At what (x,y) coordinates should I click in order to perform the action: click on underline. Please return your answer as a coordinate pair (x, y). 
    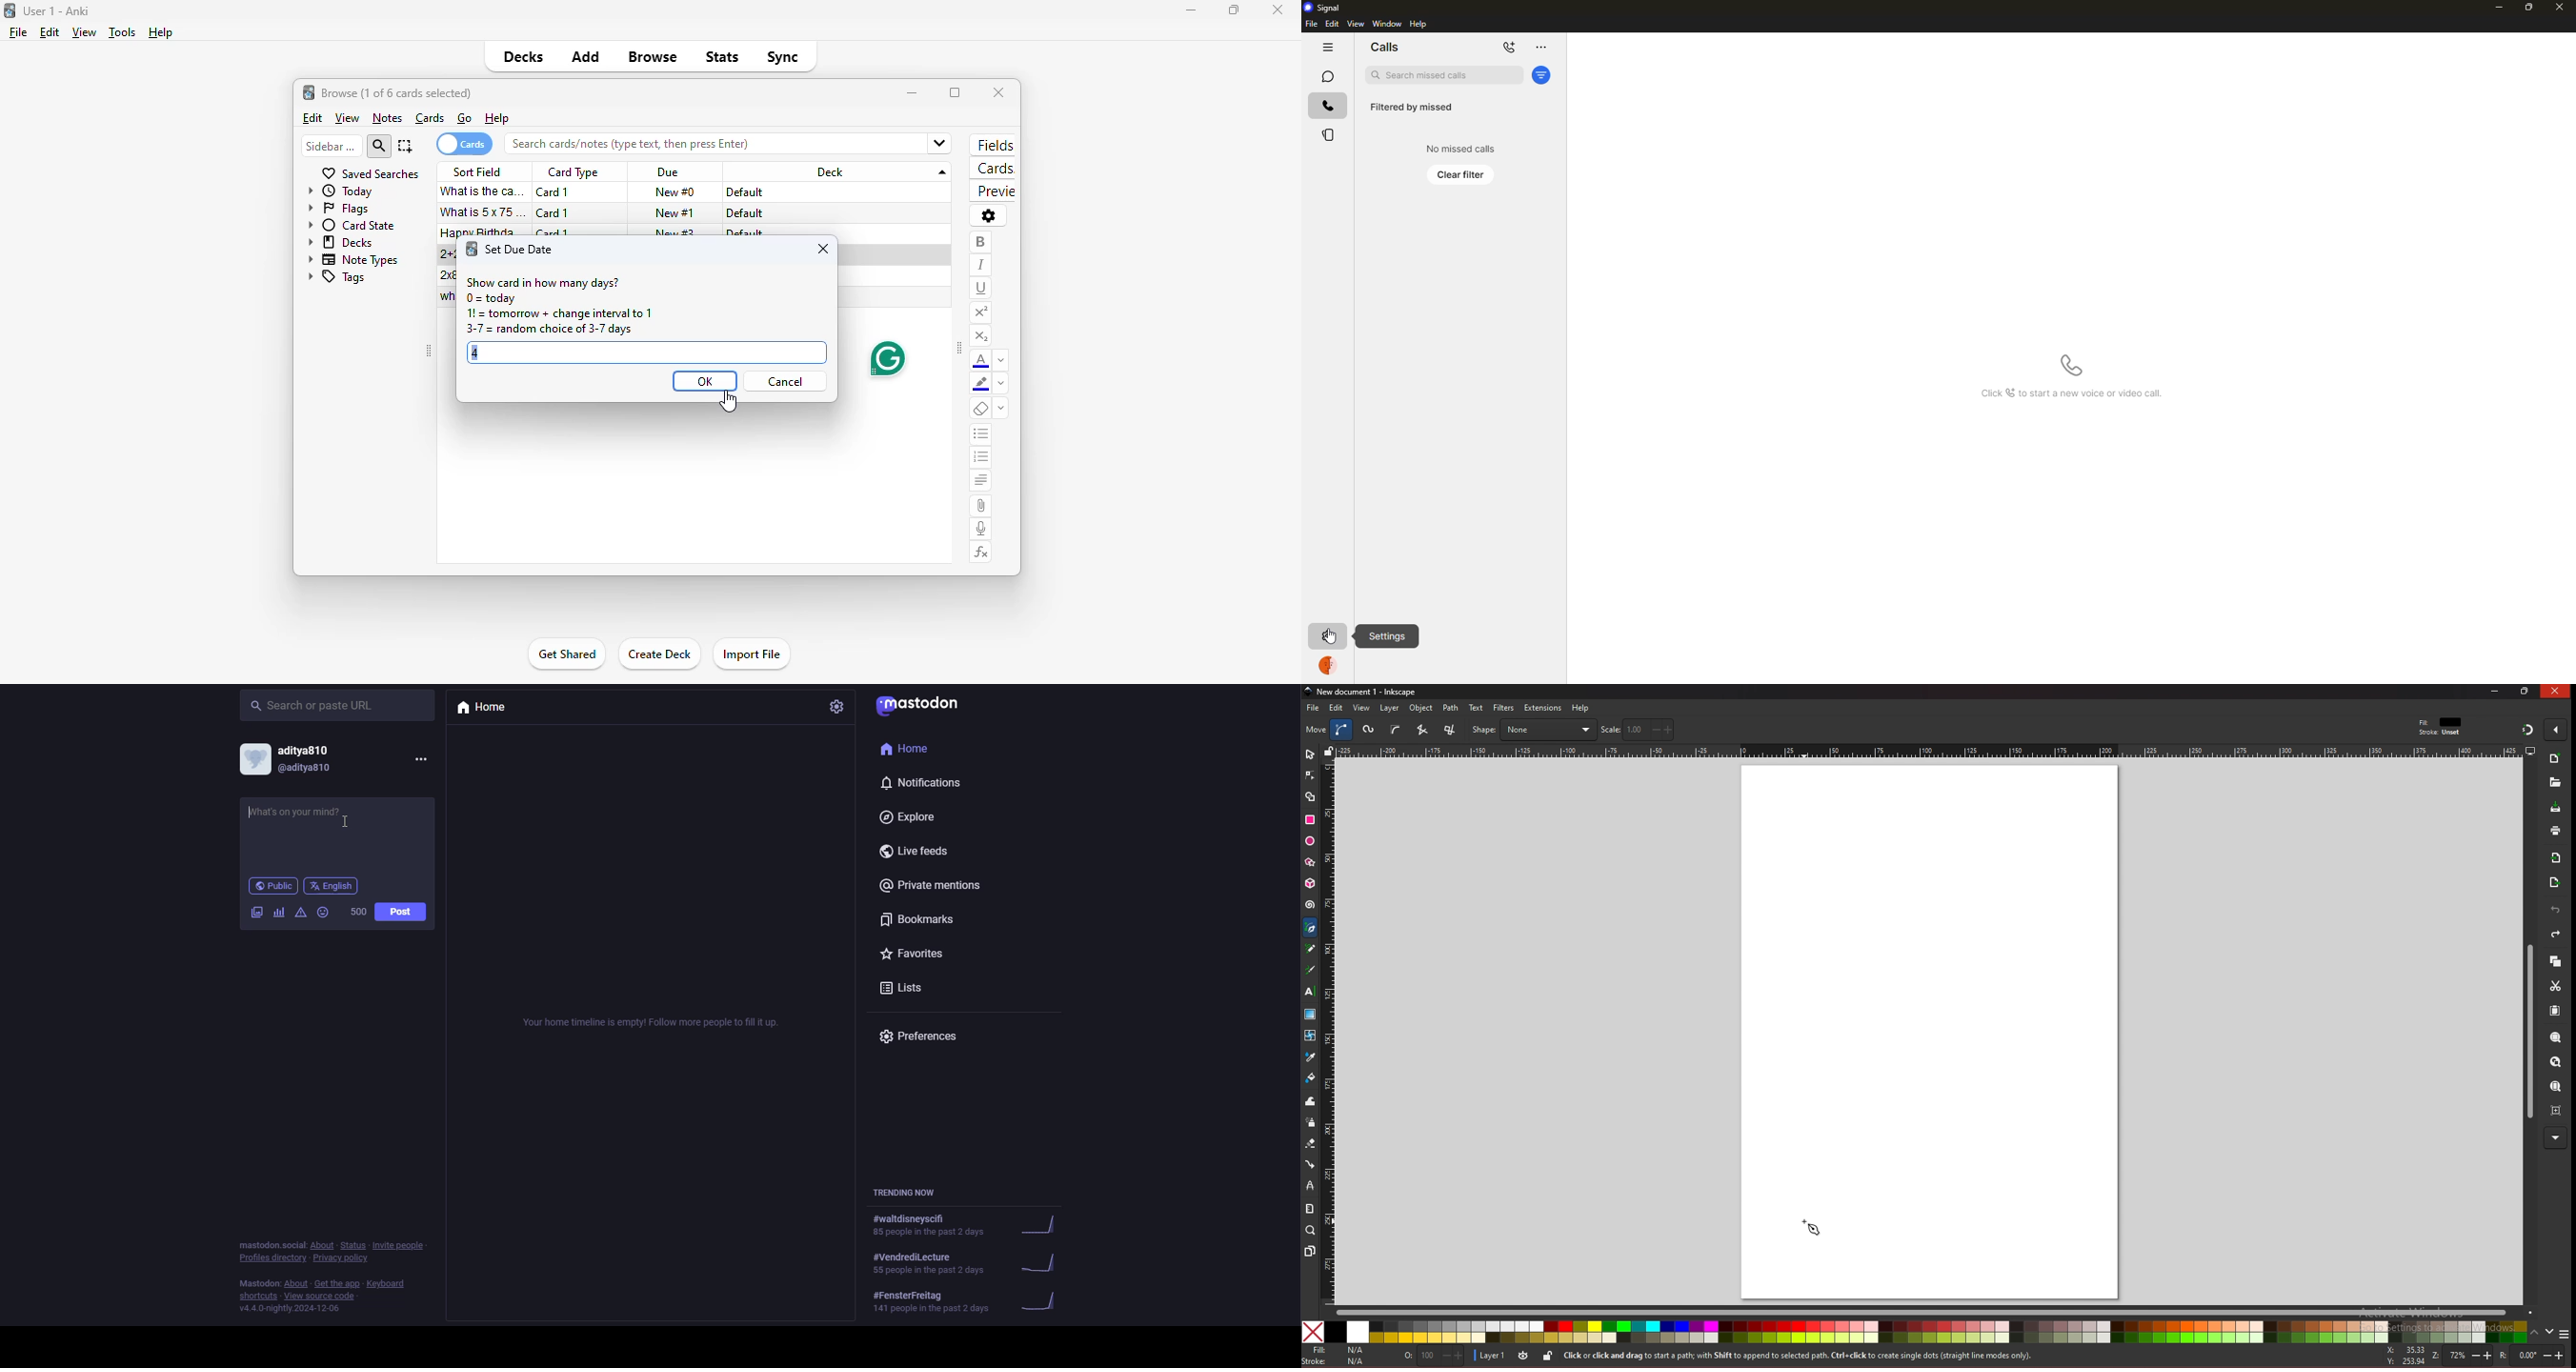
    Looking at the image, I should click on (981, 288).